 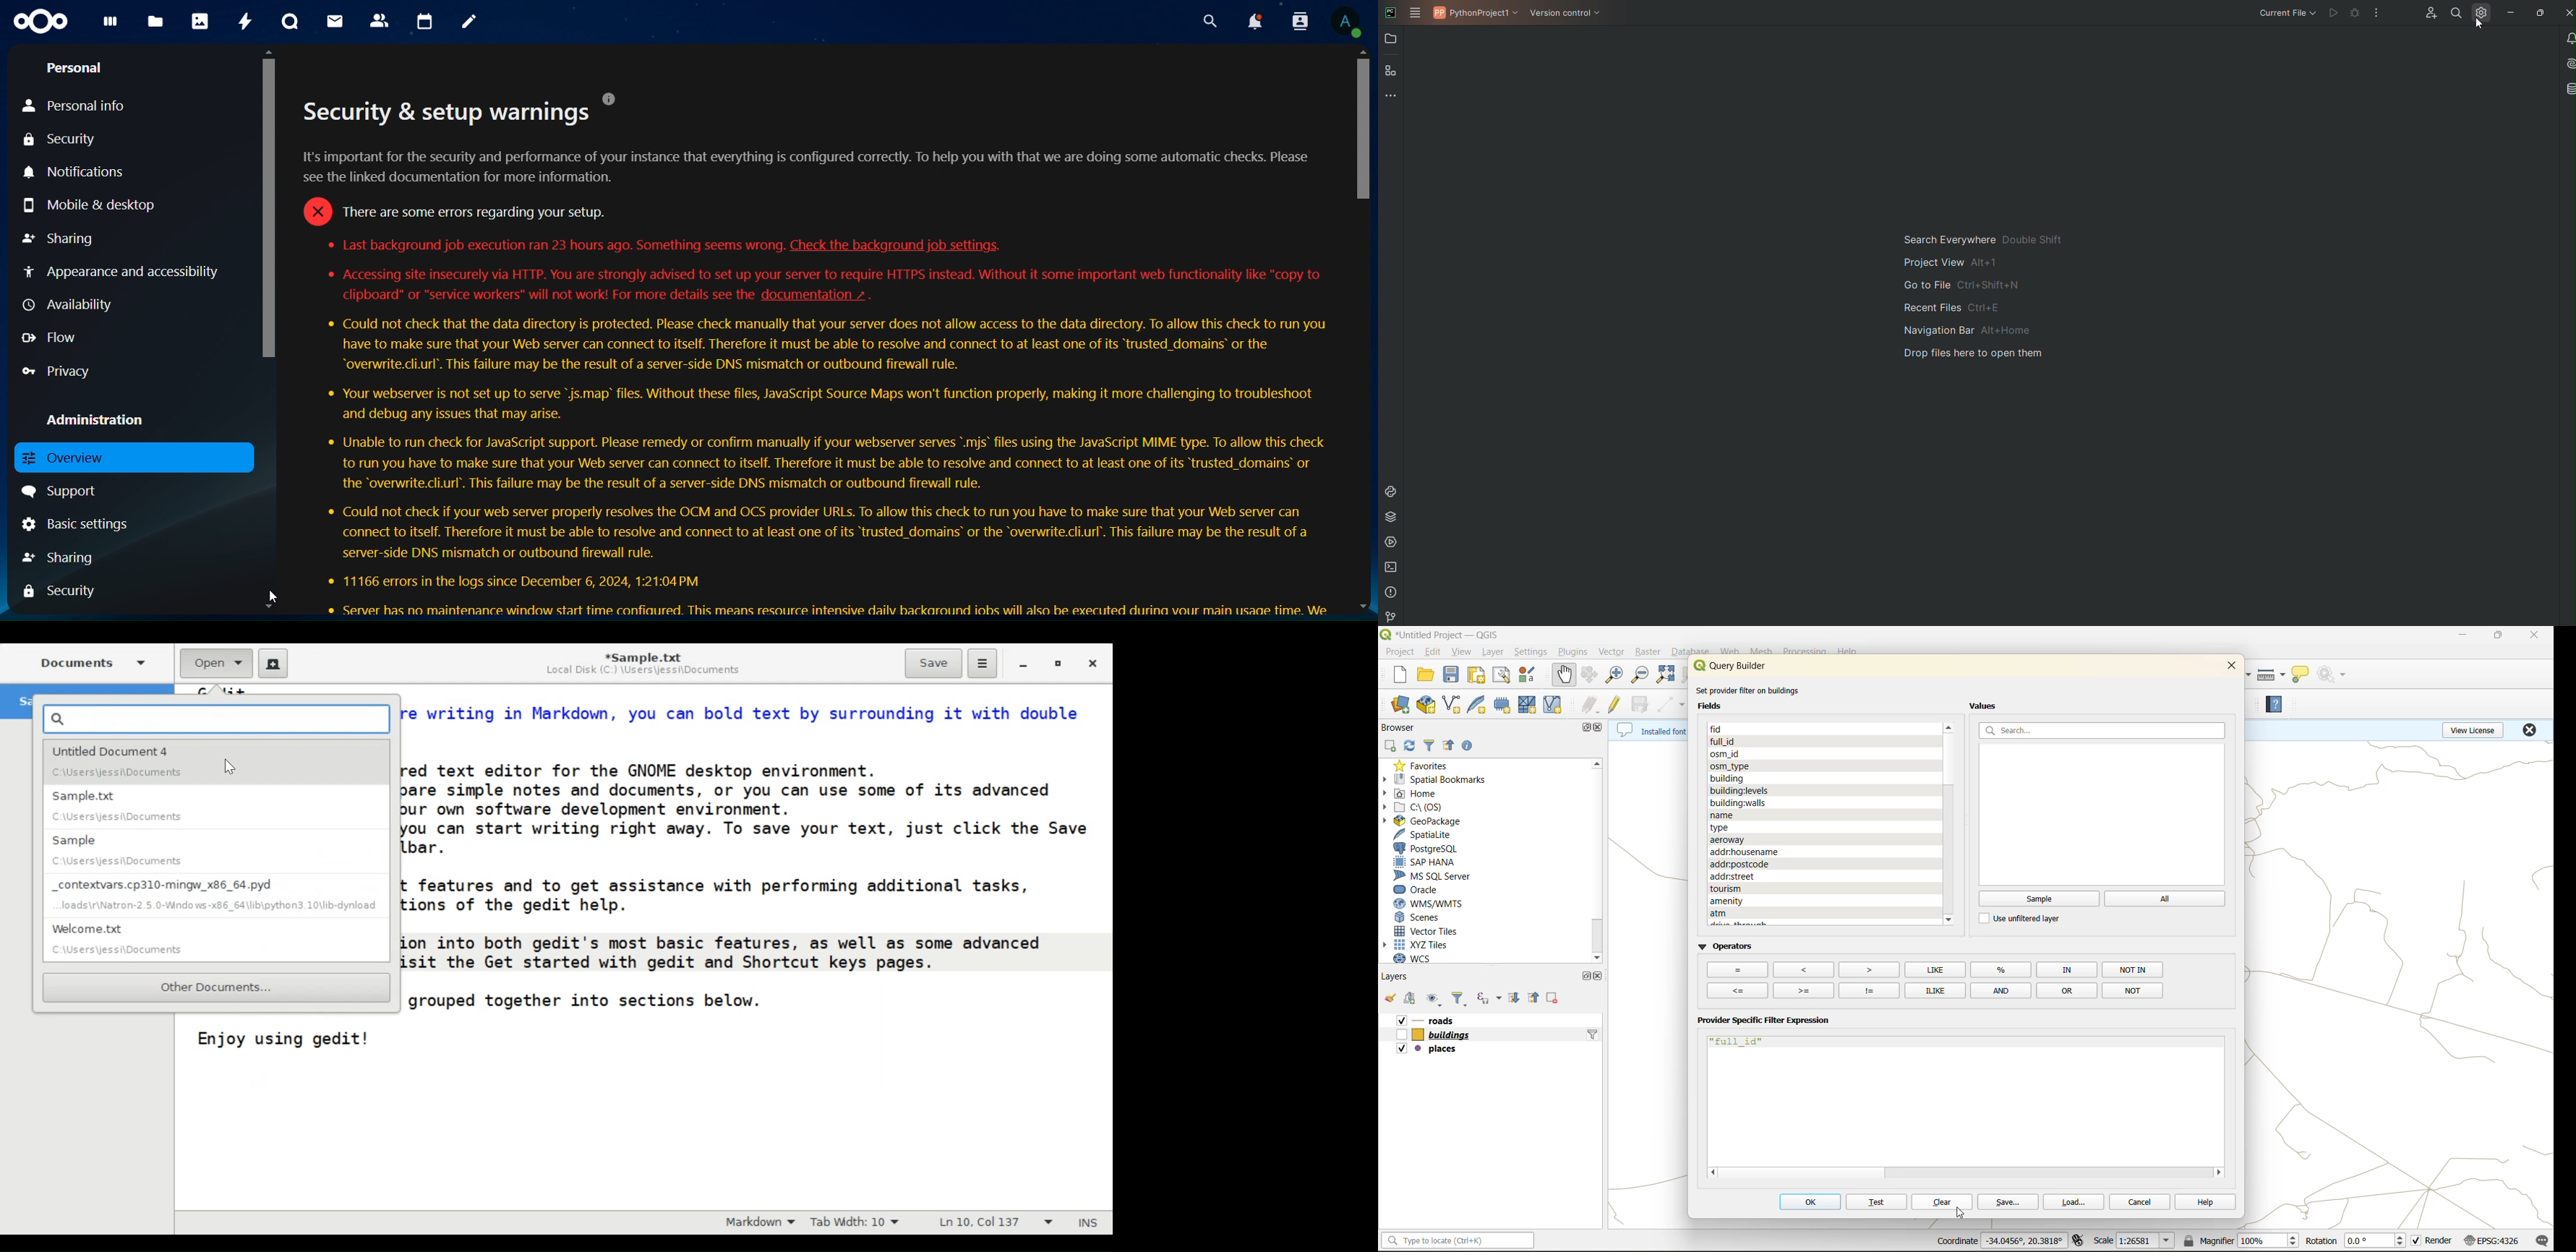 I want to click on mobile & desktop, so click(x=95, y=207).